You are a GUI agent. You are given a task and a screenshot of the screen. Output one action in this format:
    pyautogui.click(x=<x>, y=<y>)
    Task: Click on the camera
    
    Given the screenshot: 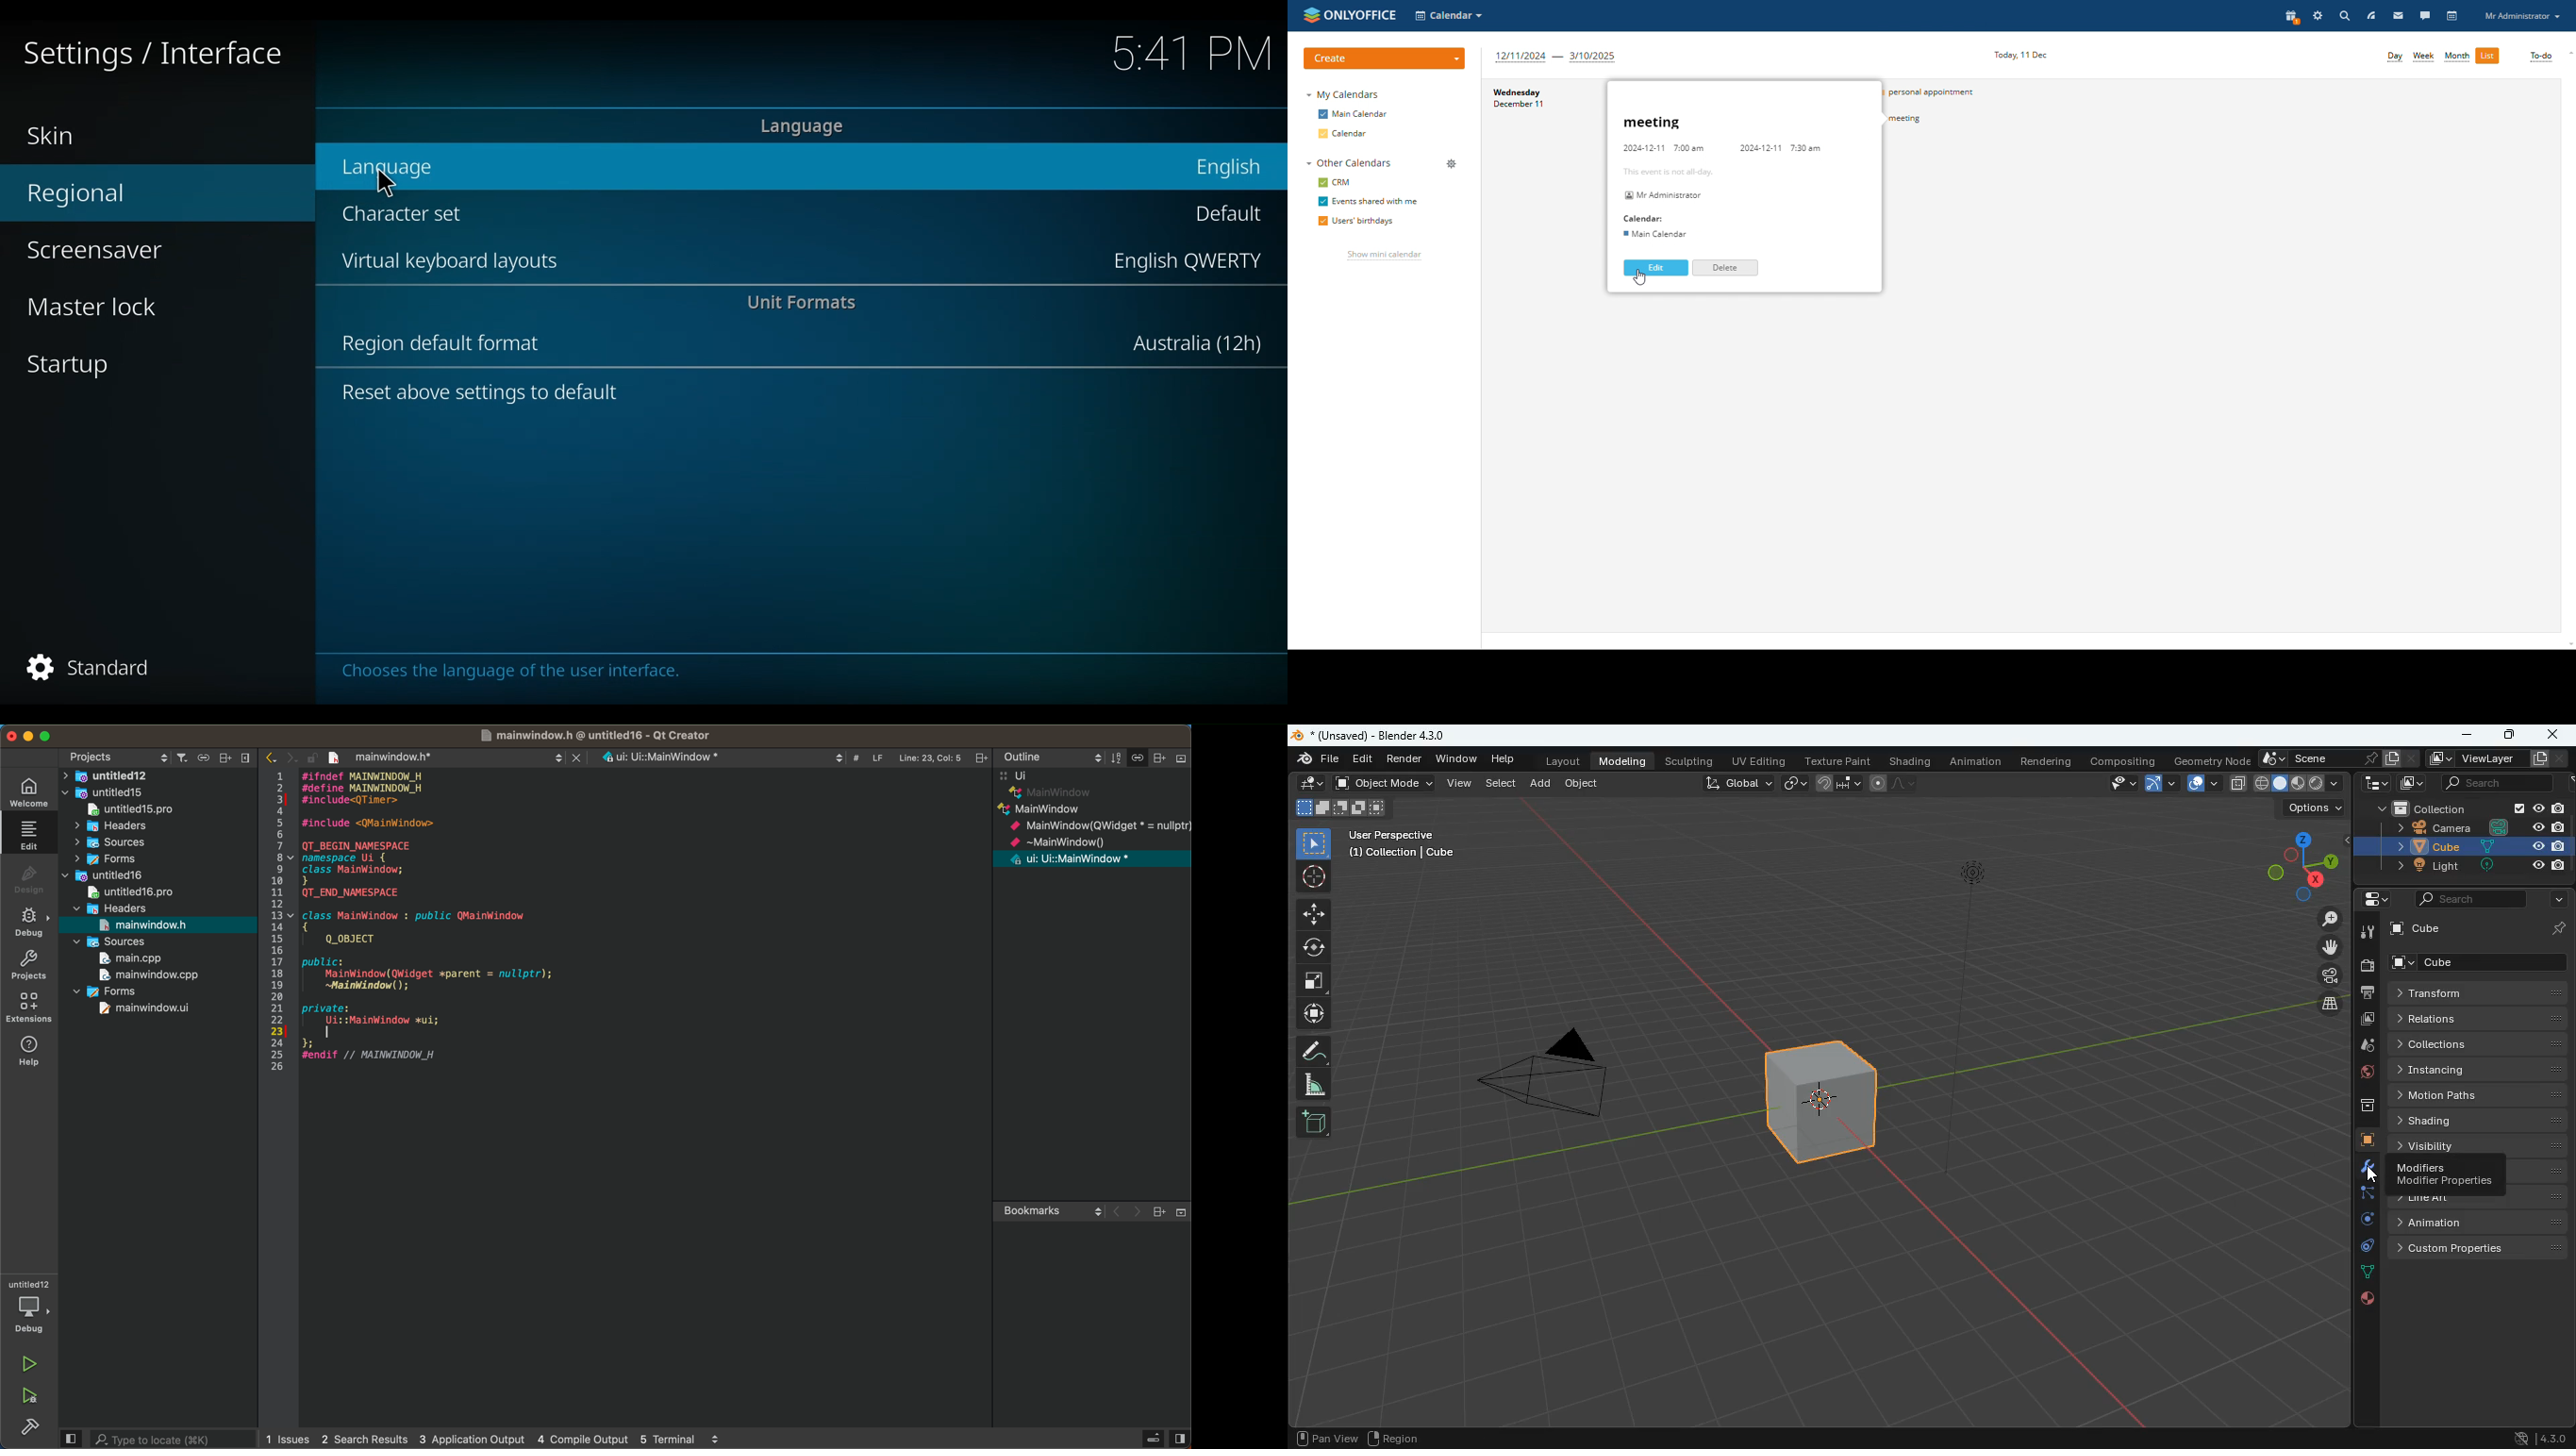 What is the action you would take?
    pyautogui.click(x=2468, y=827)
    